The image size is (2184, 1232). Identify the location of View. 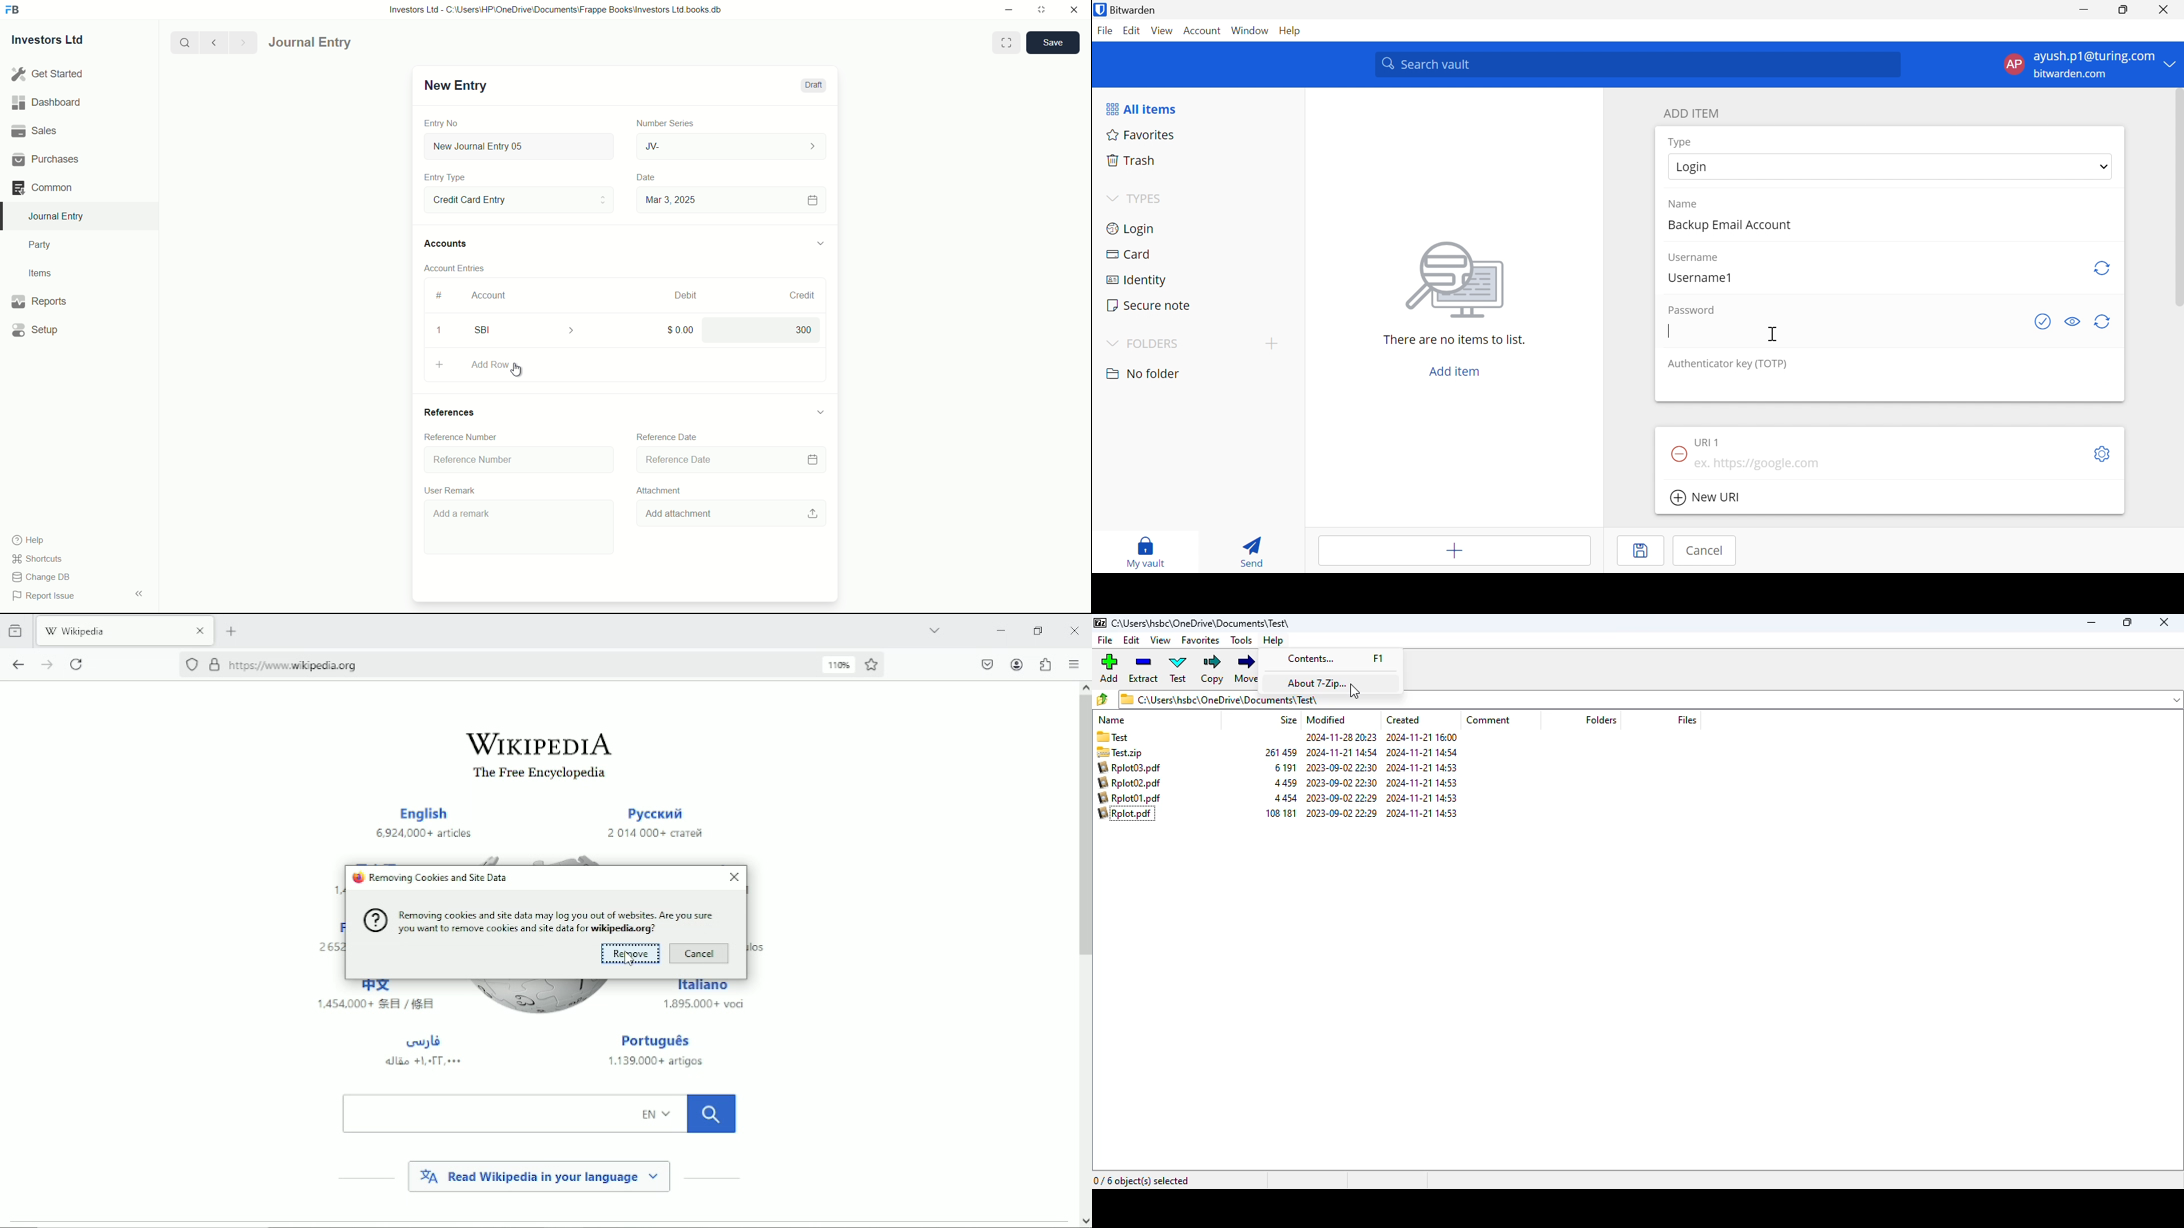
(1163, 31).